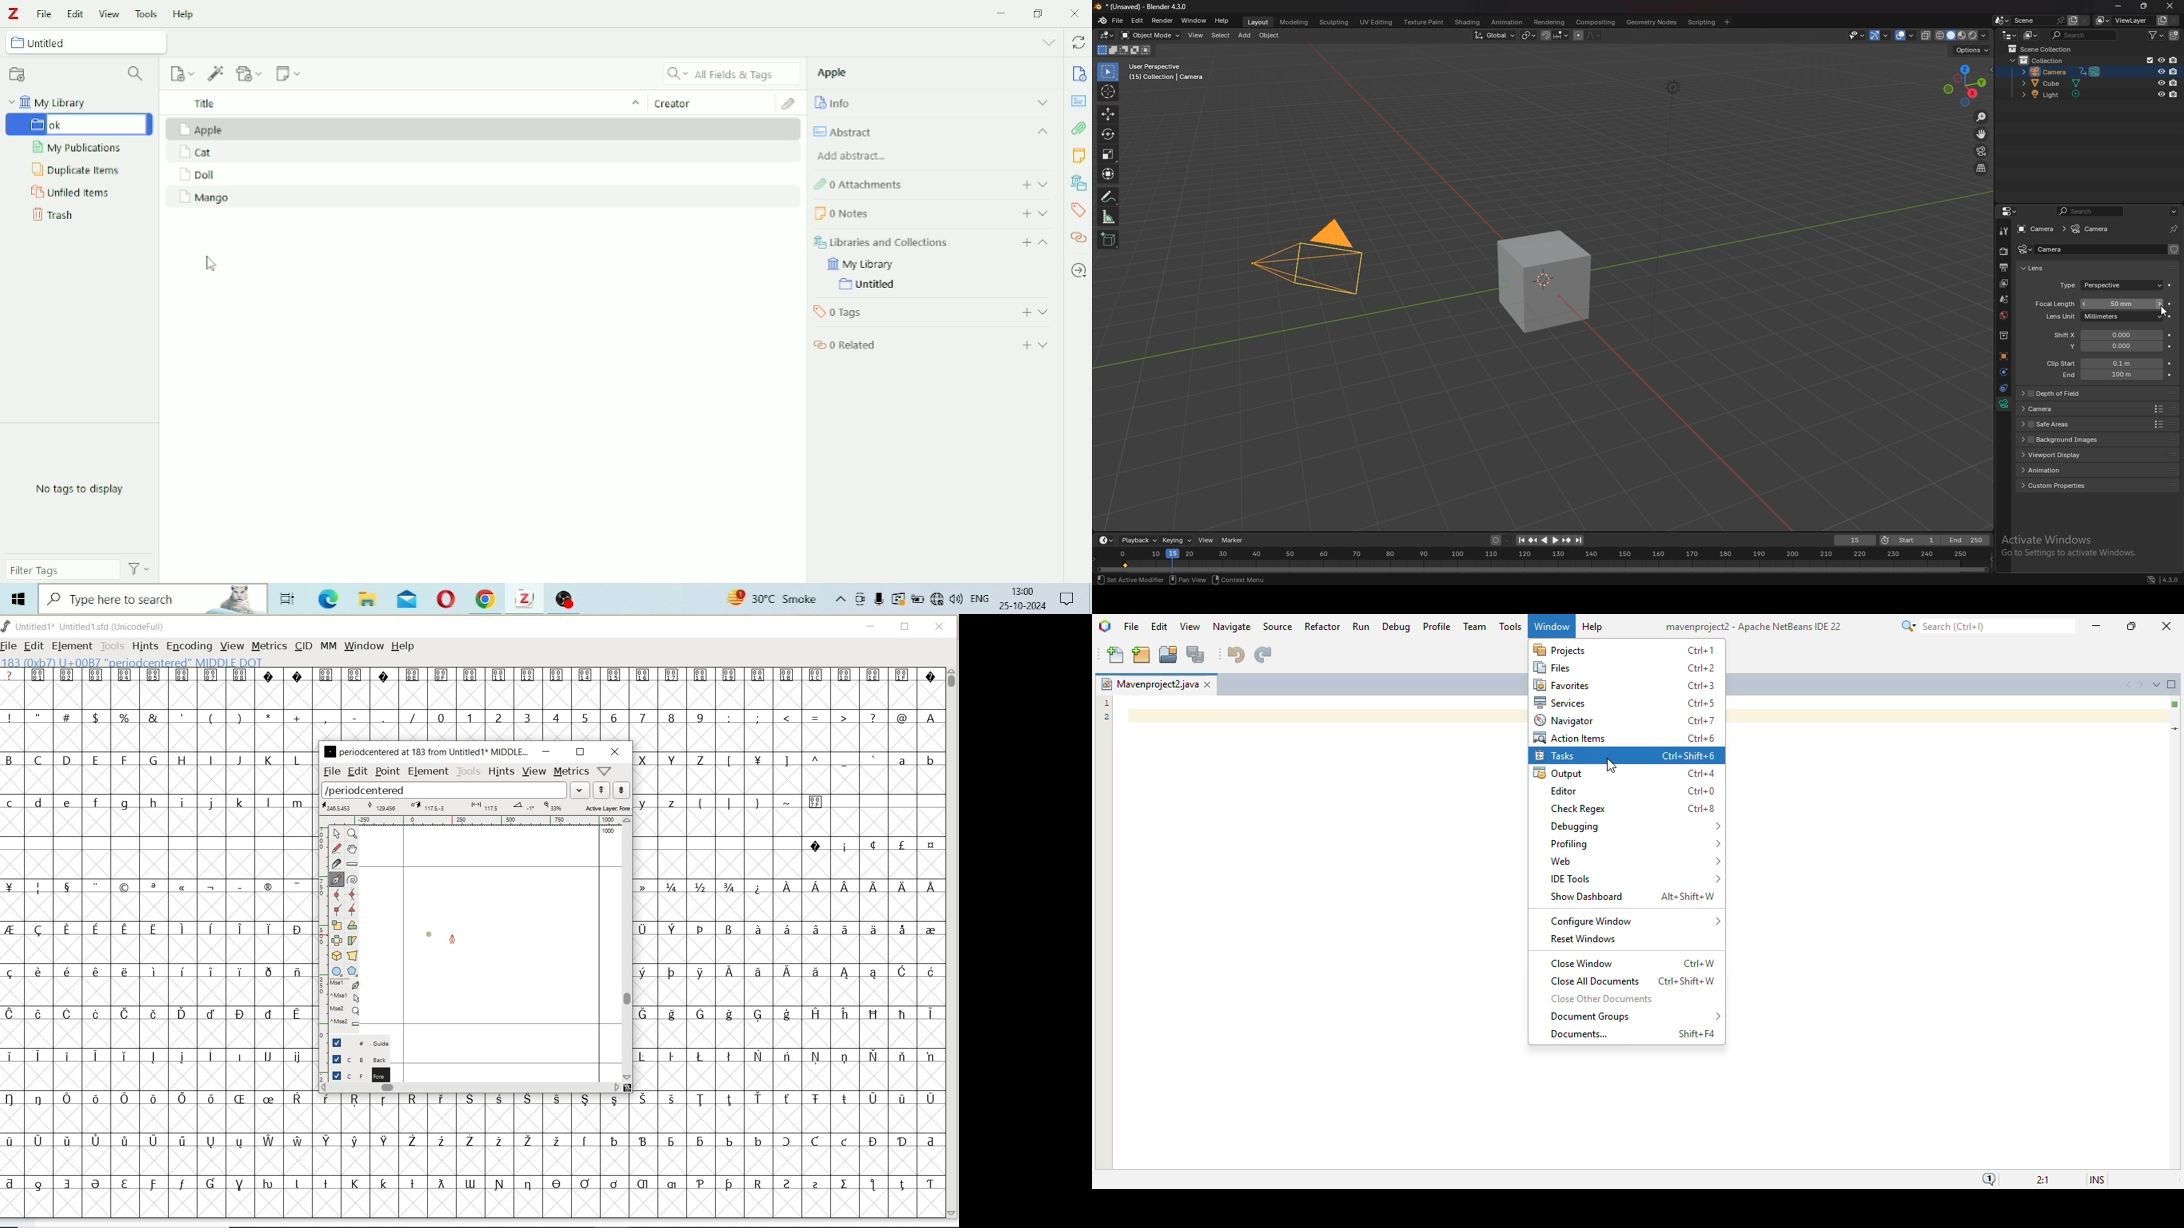  Describe the element at coordinates (109, 13) in the screenshot. I see `View` at that location.